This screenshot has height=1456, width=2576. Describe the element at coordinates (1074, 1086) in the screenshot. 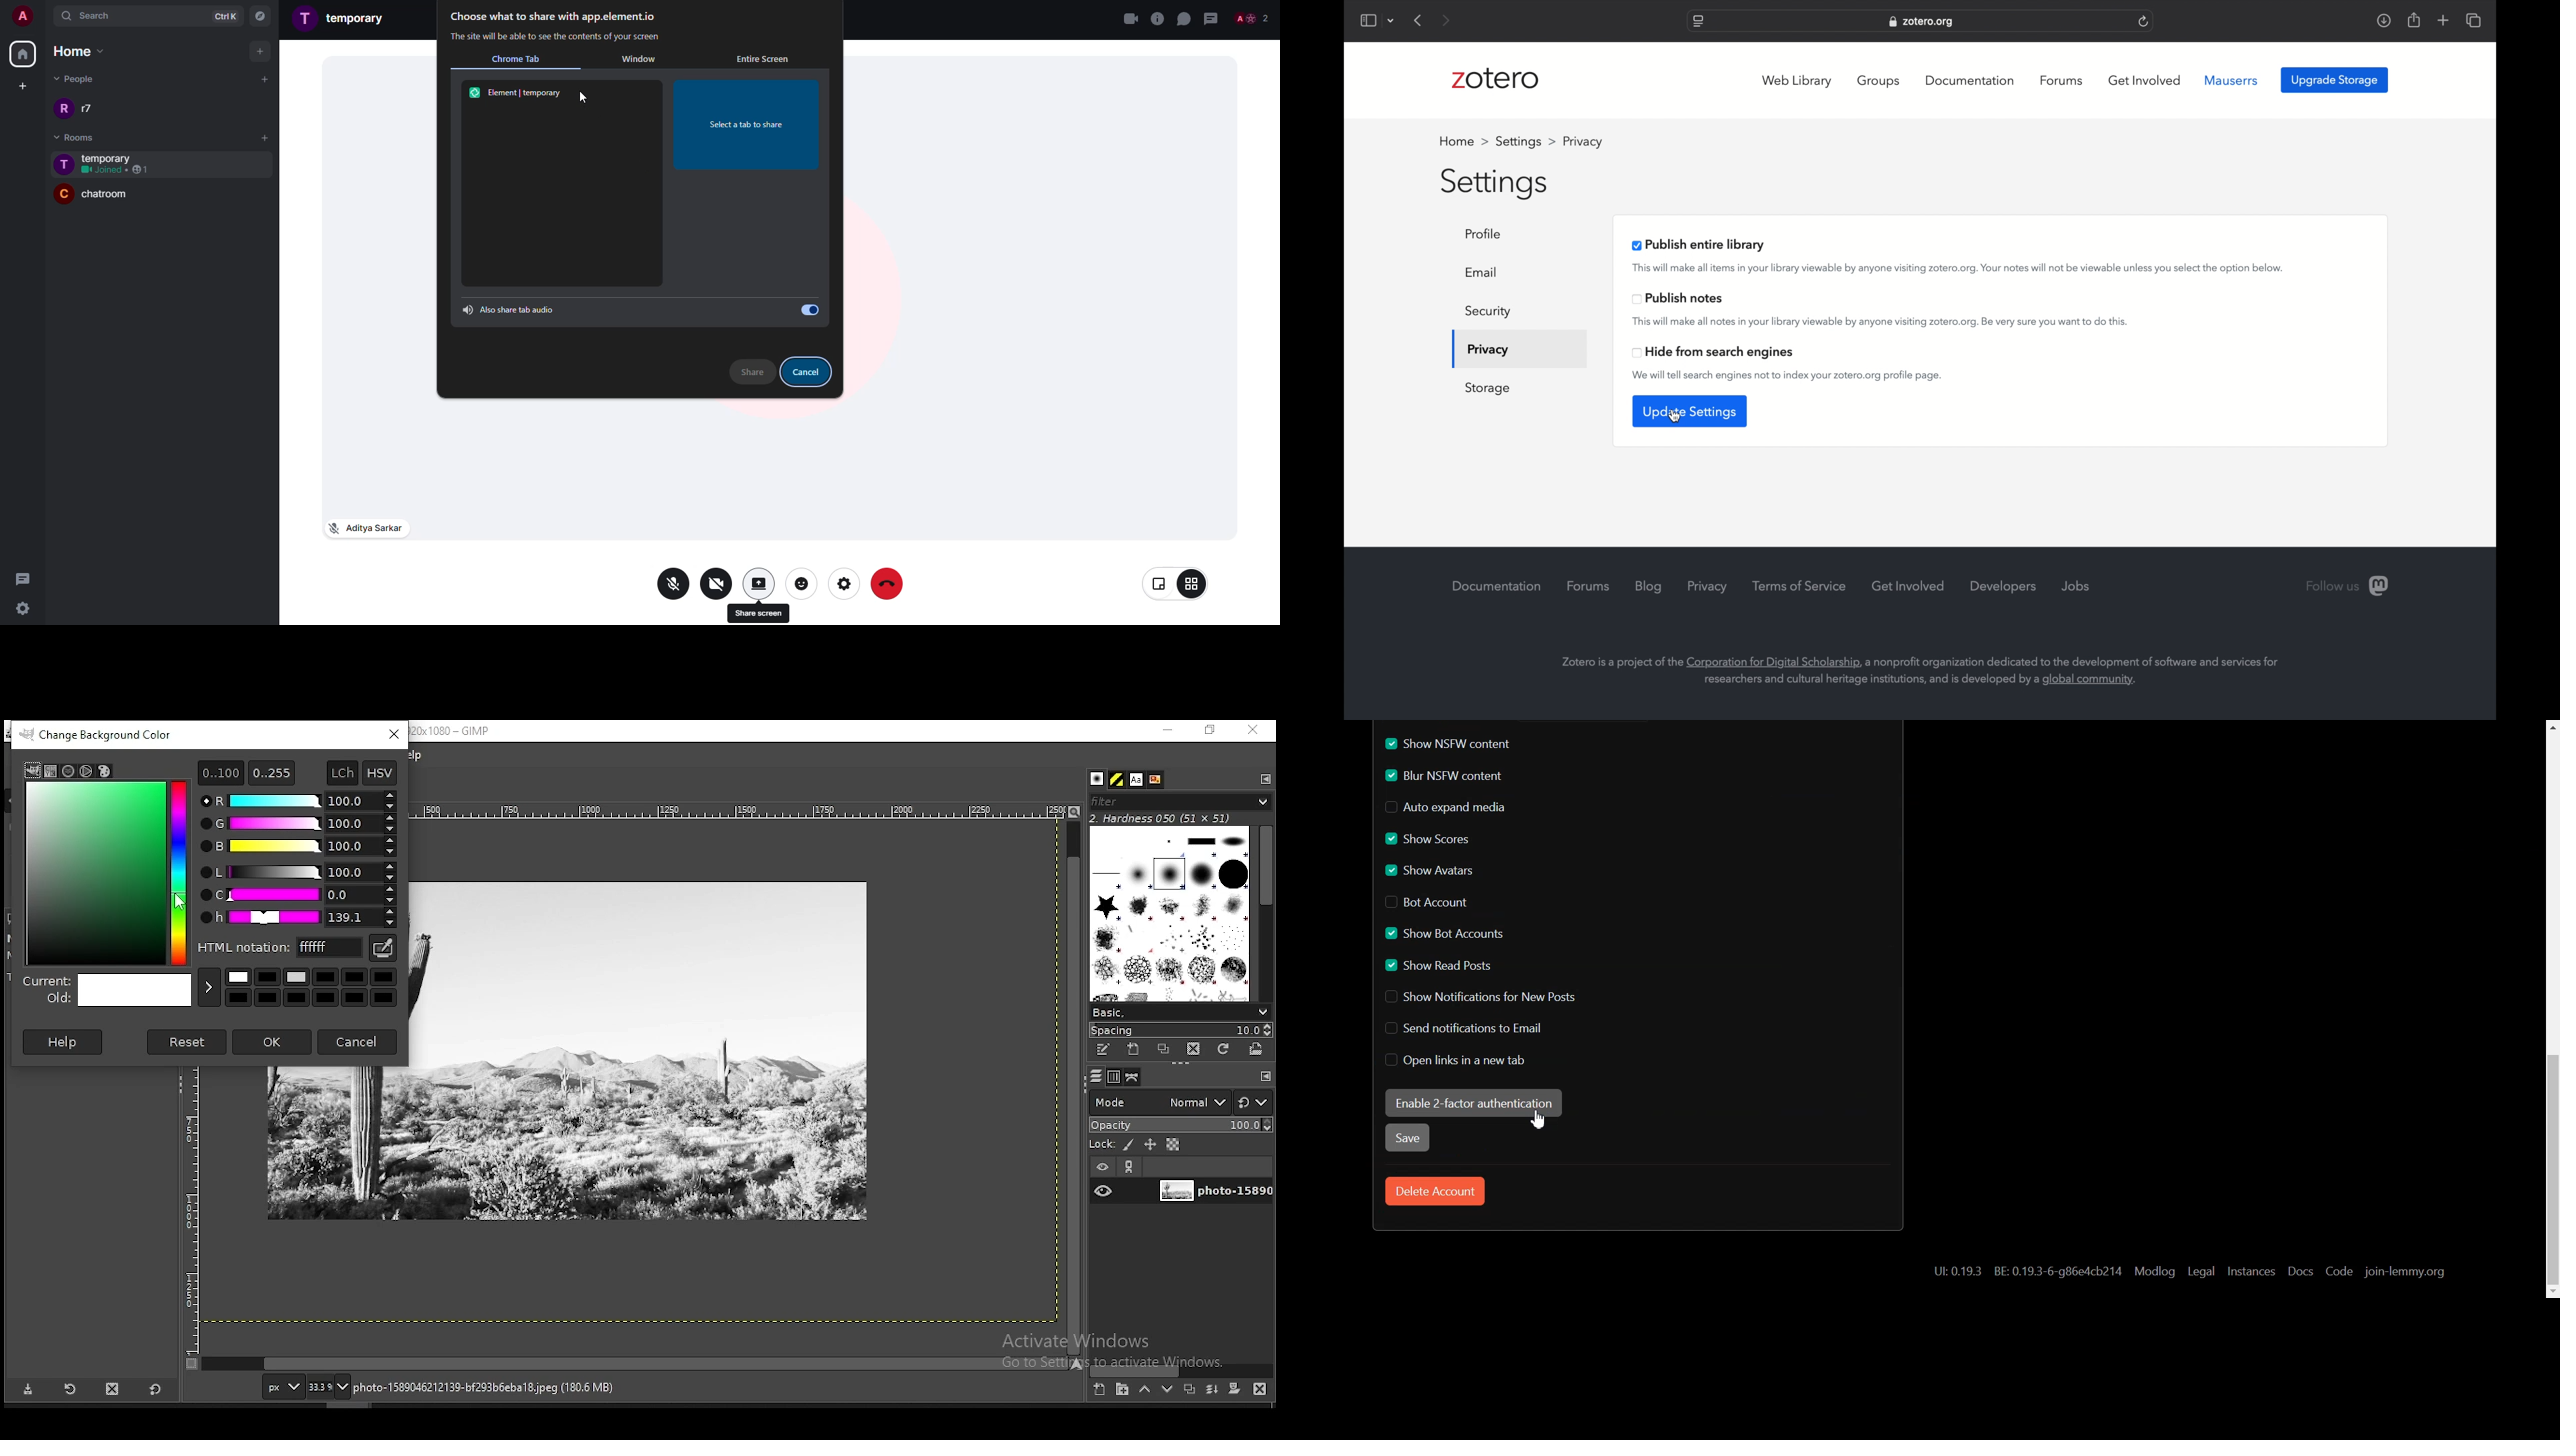

I see `scroll bar` at that location.